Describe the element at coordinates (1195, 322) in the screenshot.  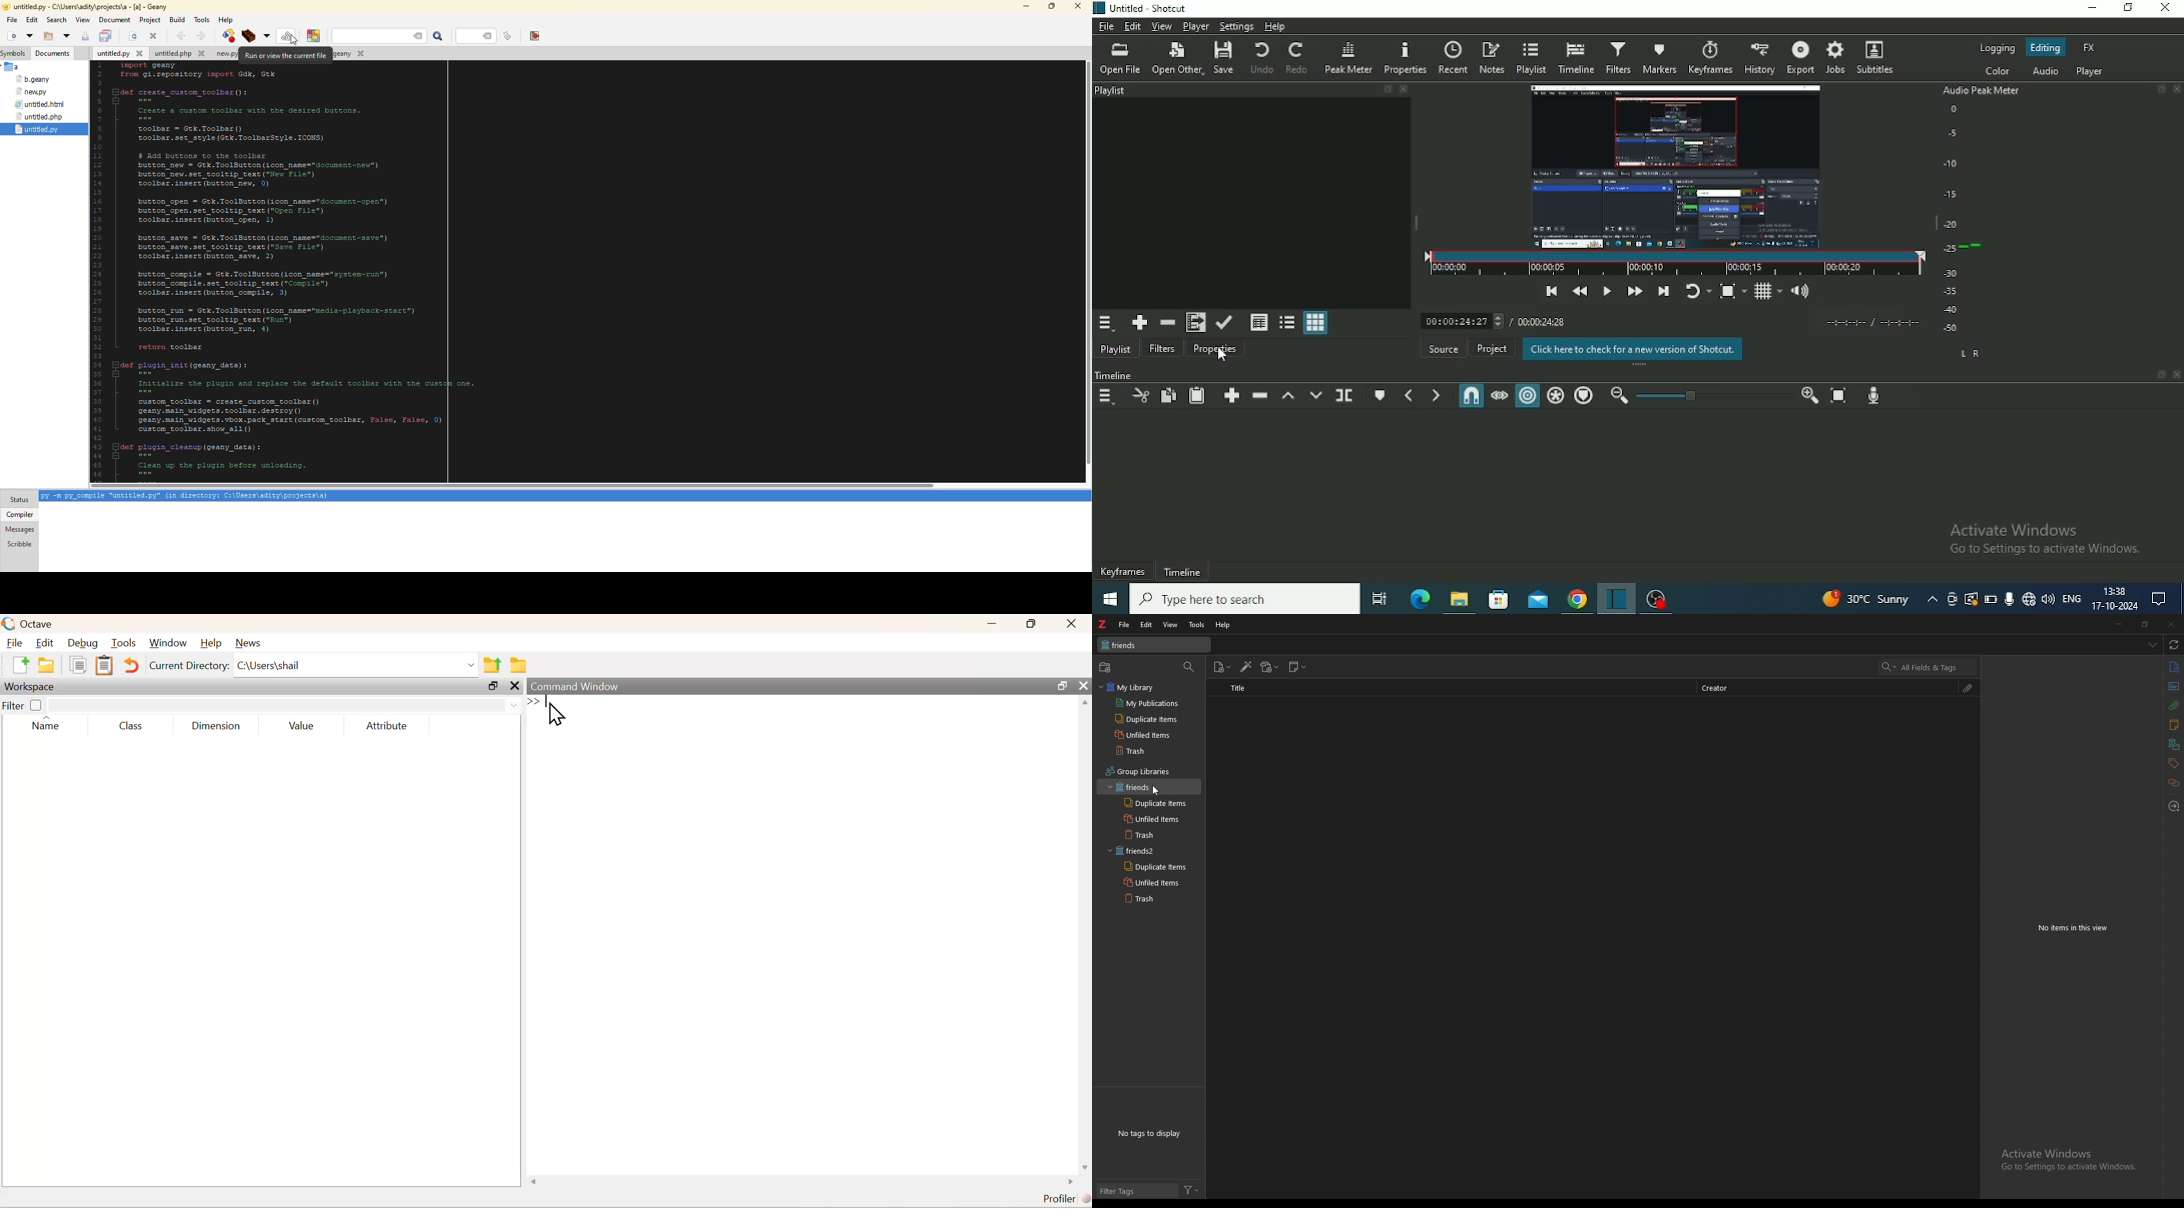
I see `Add files to playlist` at that location.